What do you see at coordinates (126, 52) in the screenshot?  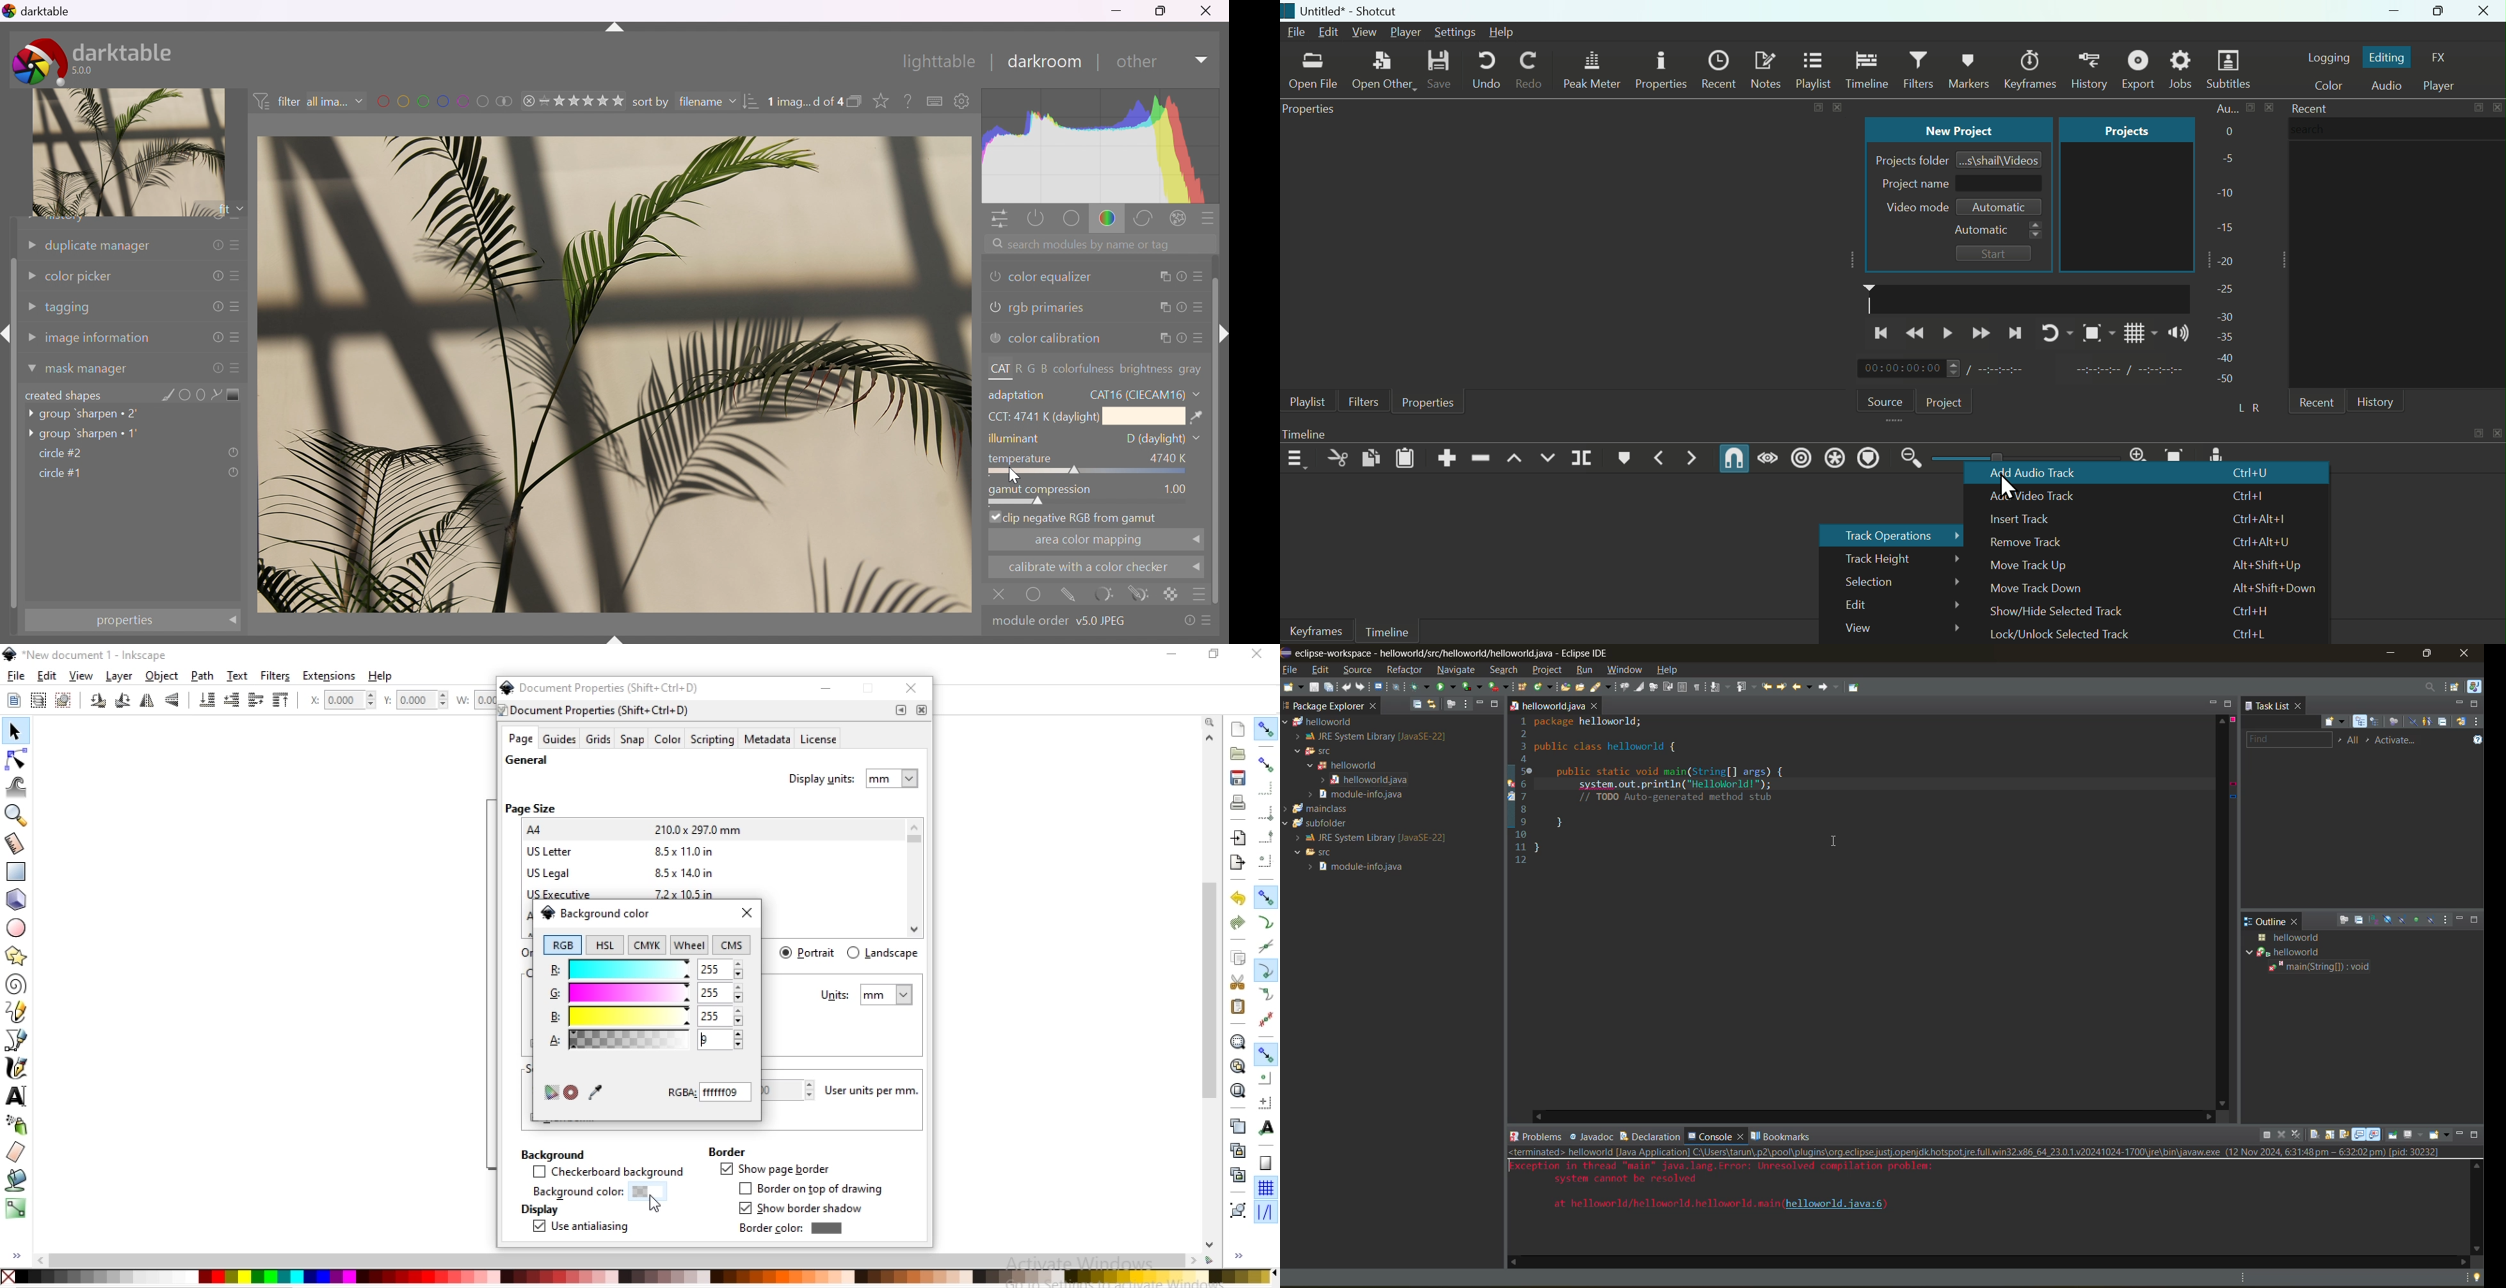 I see `darktable` at bounding box center [126, 52].